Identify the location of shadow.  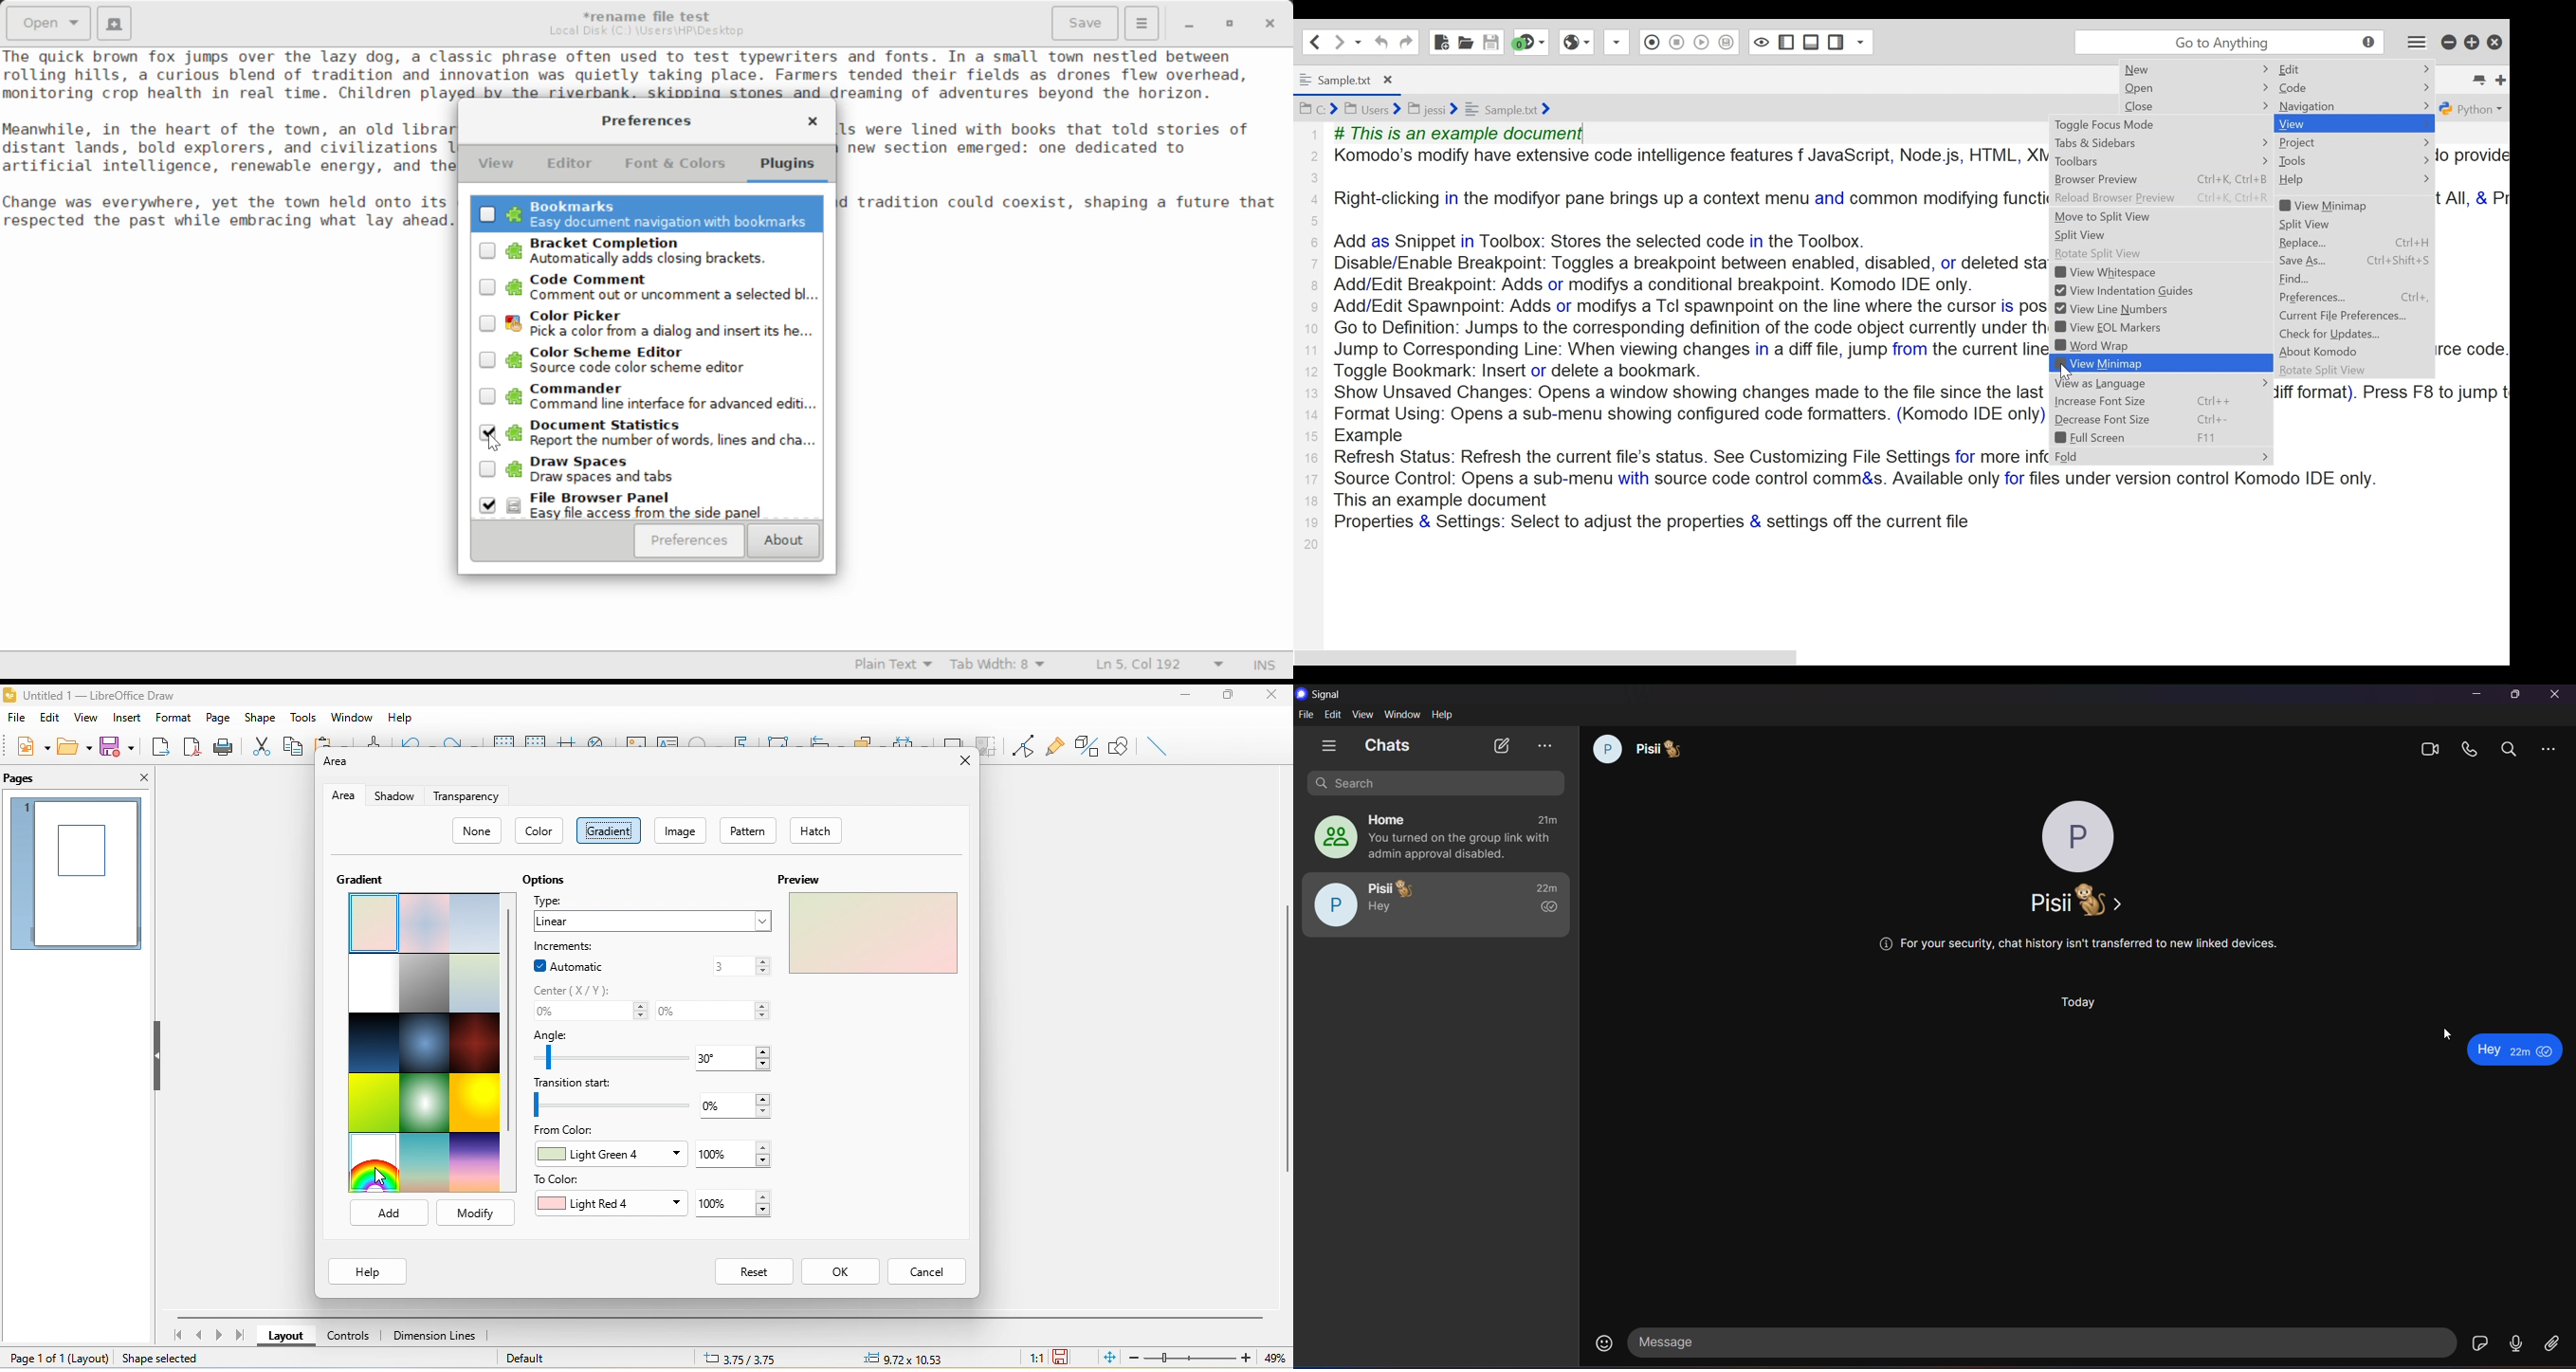
(392, 796).